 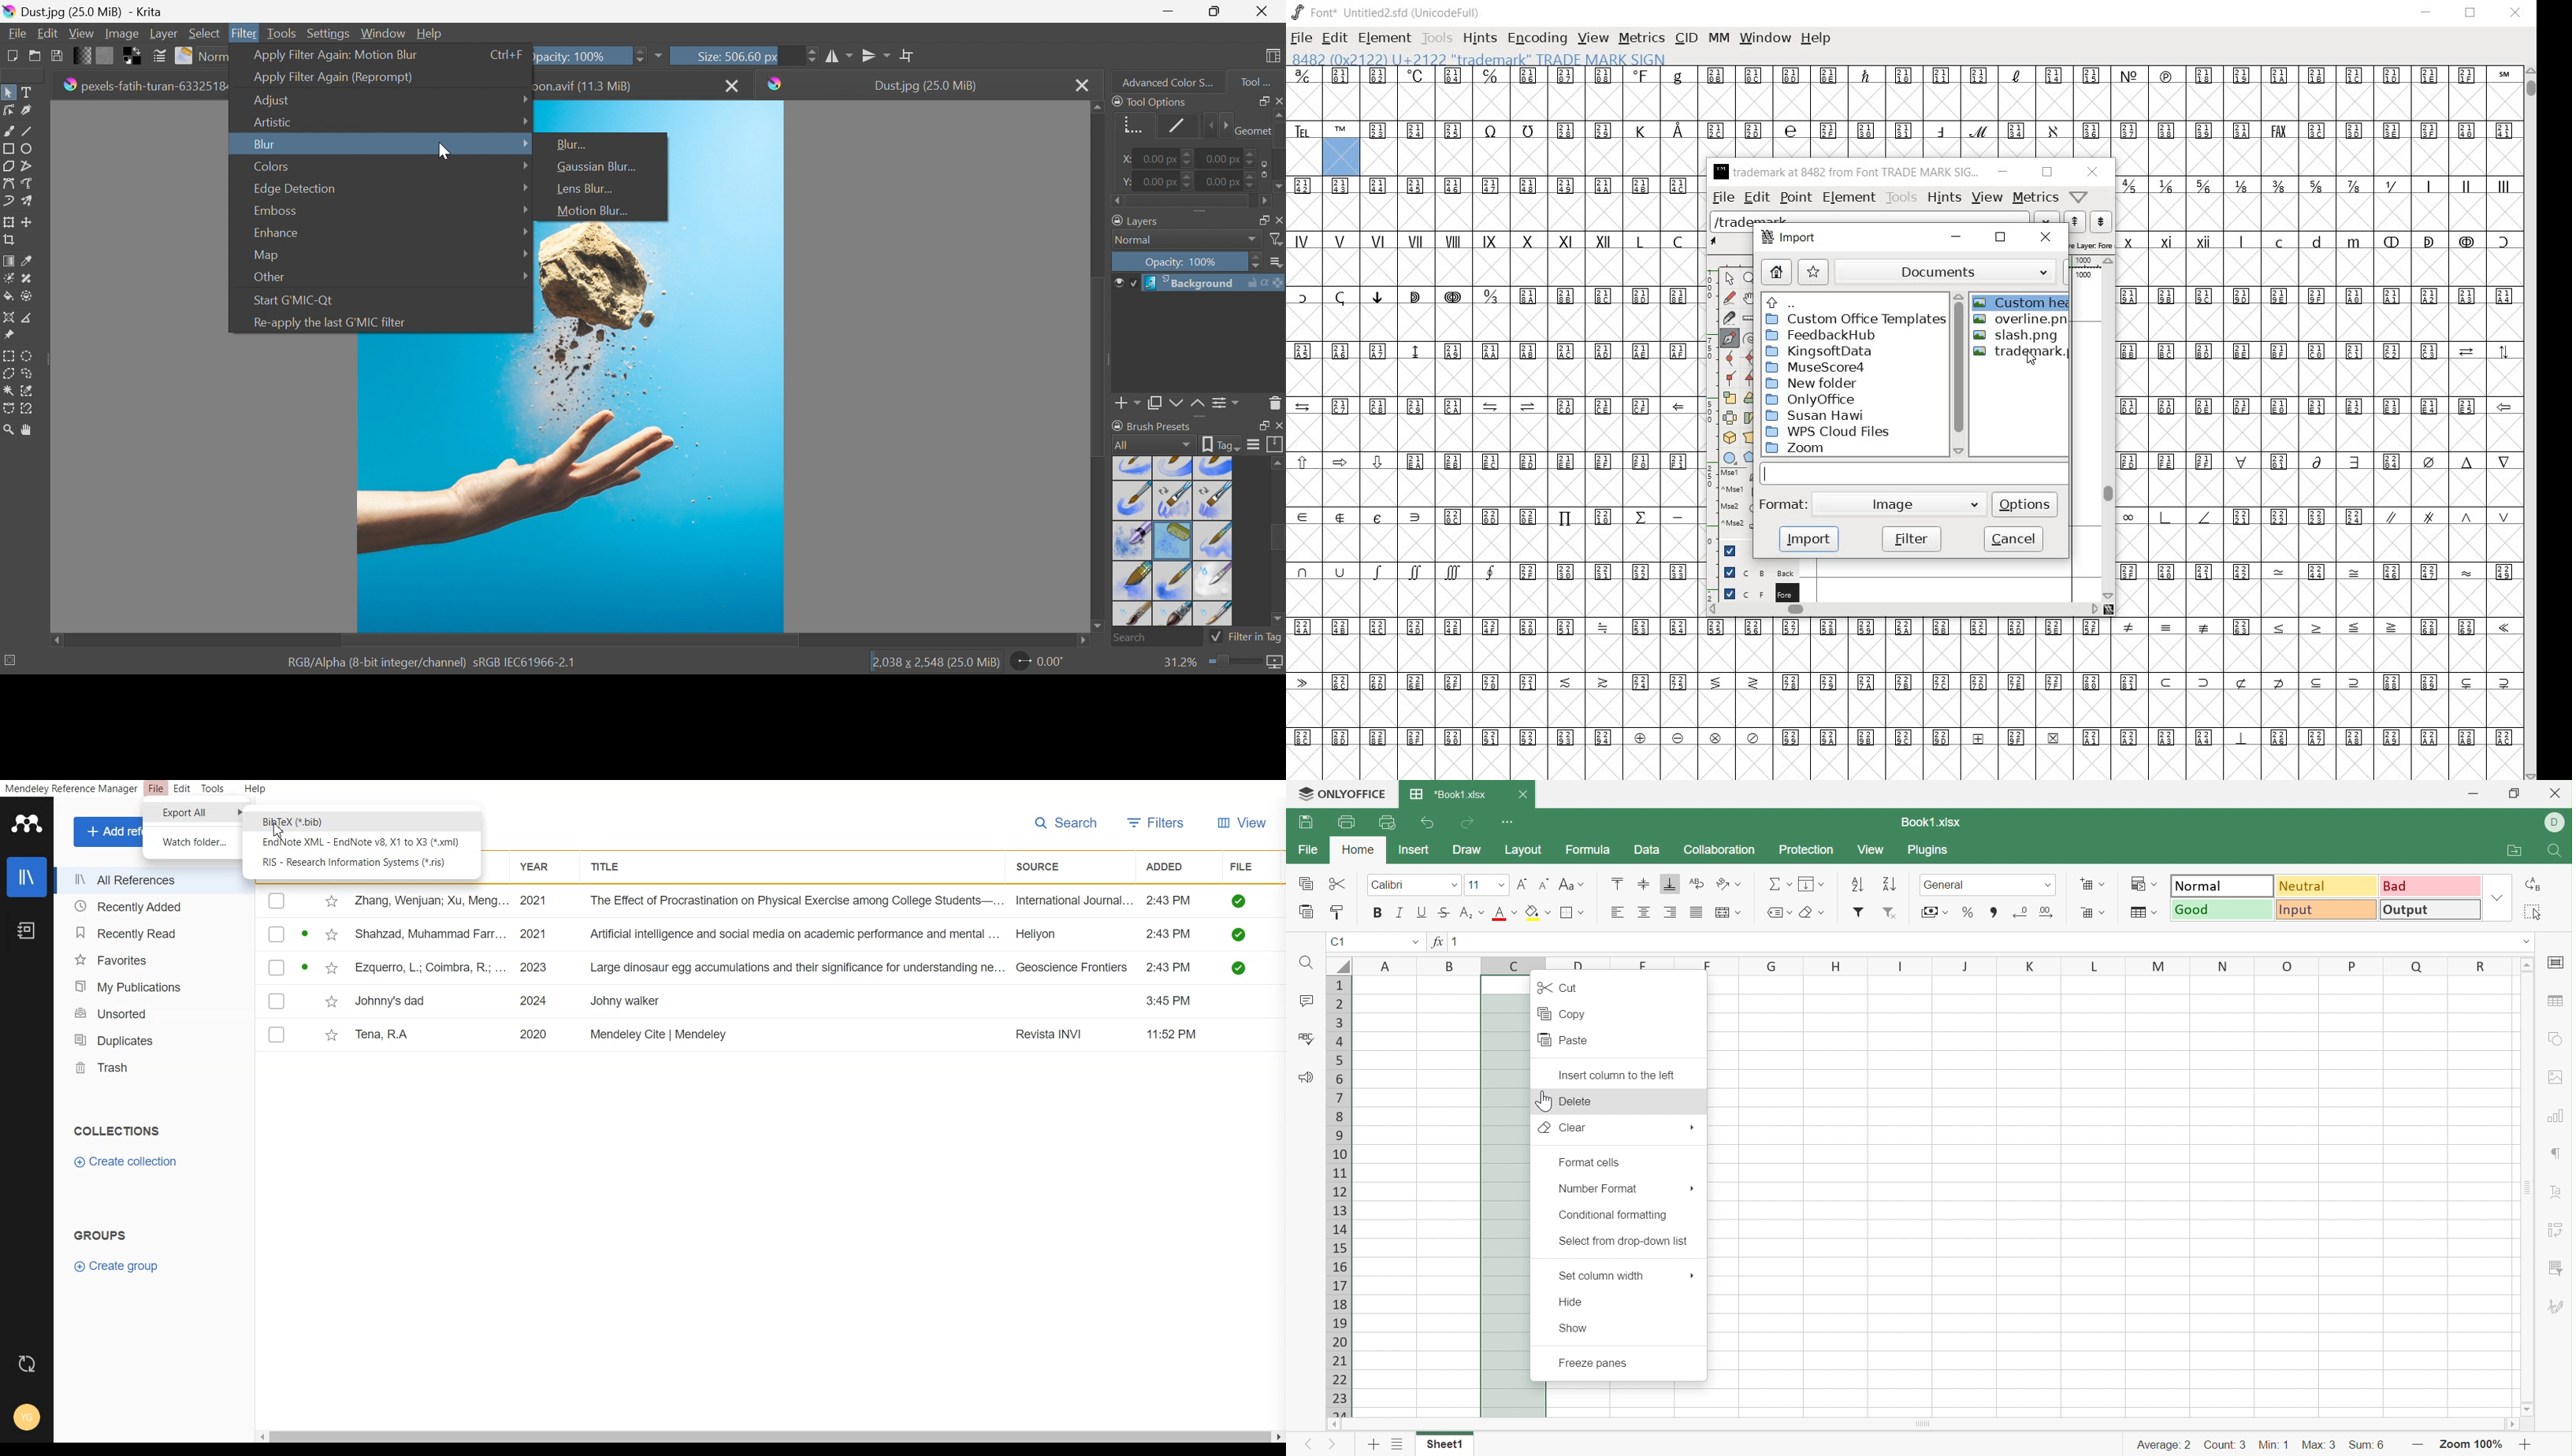 I want to click on Line tool, so click(x=32, y=131).